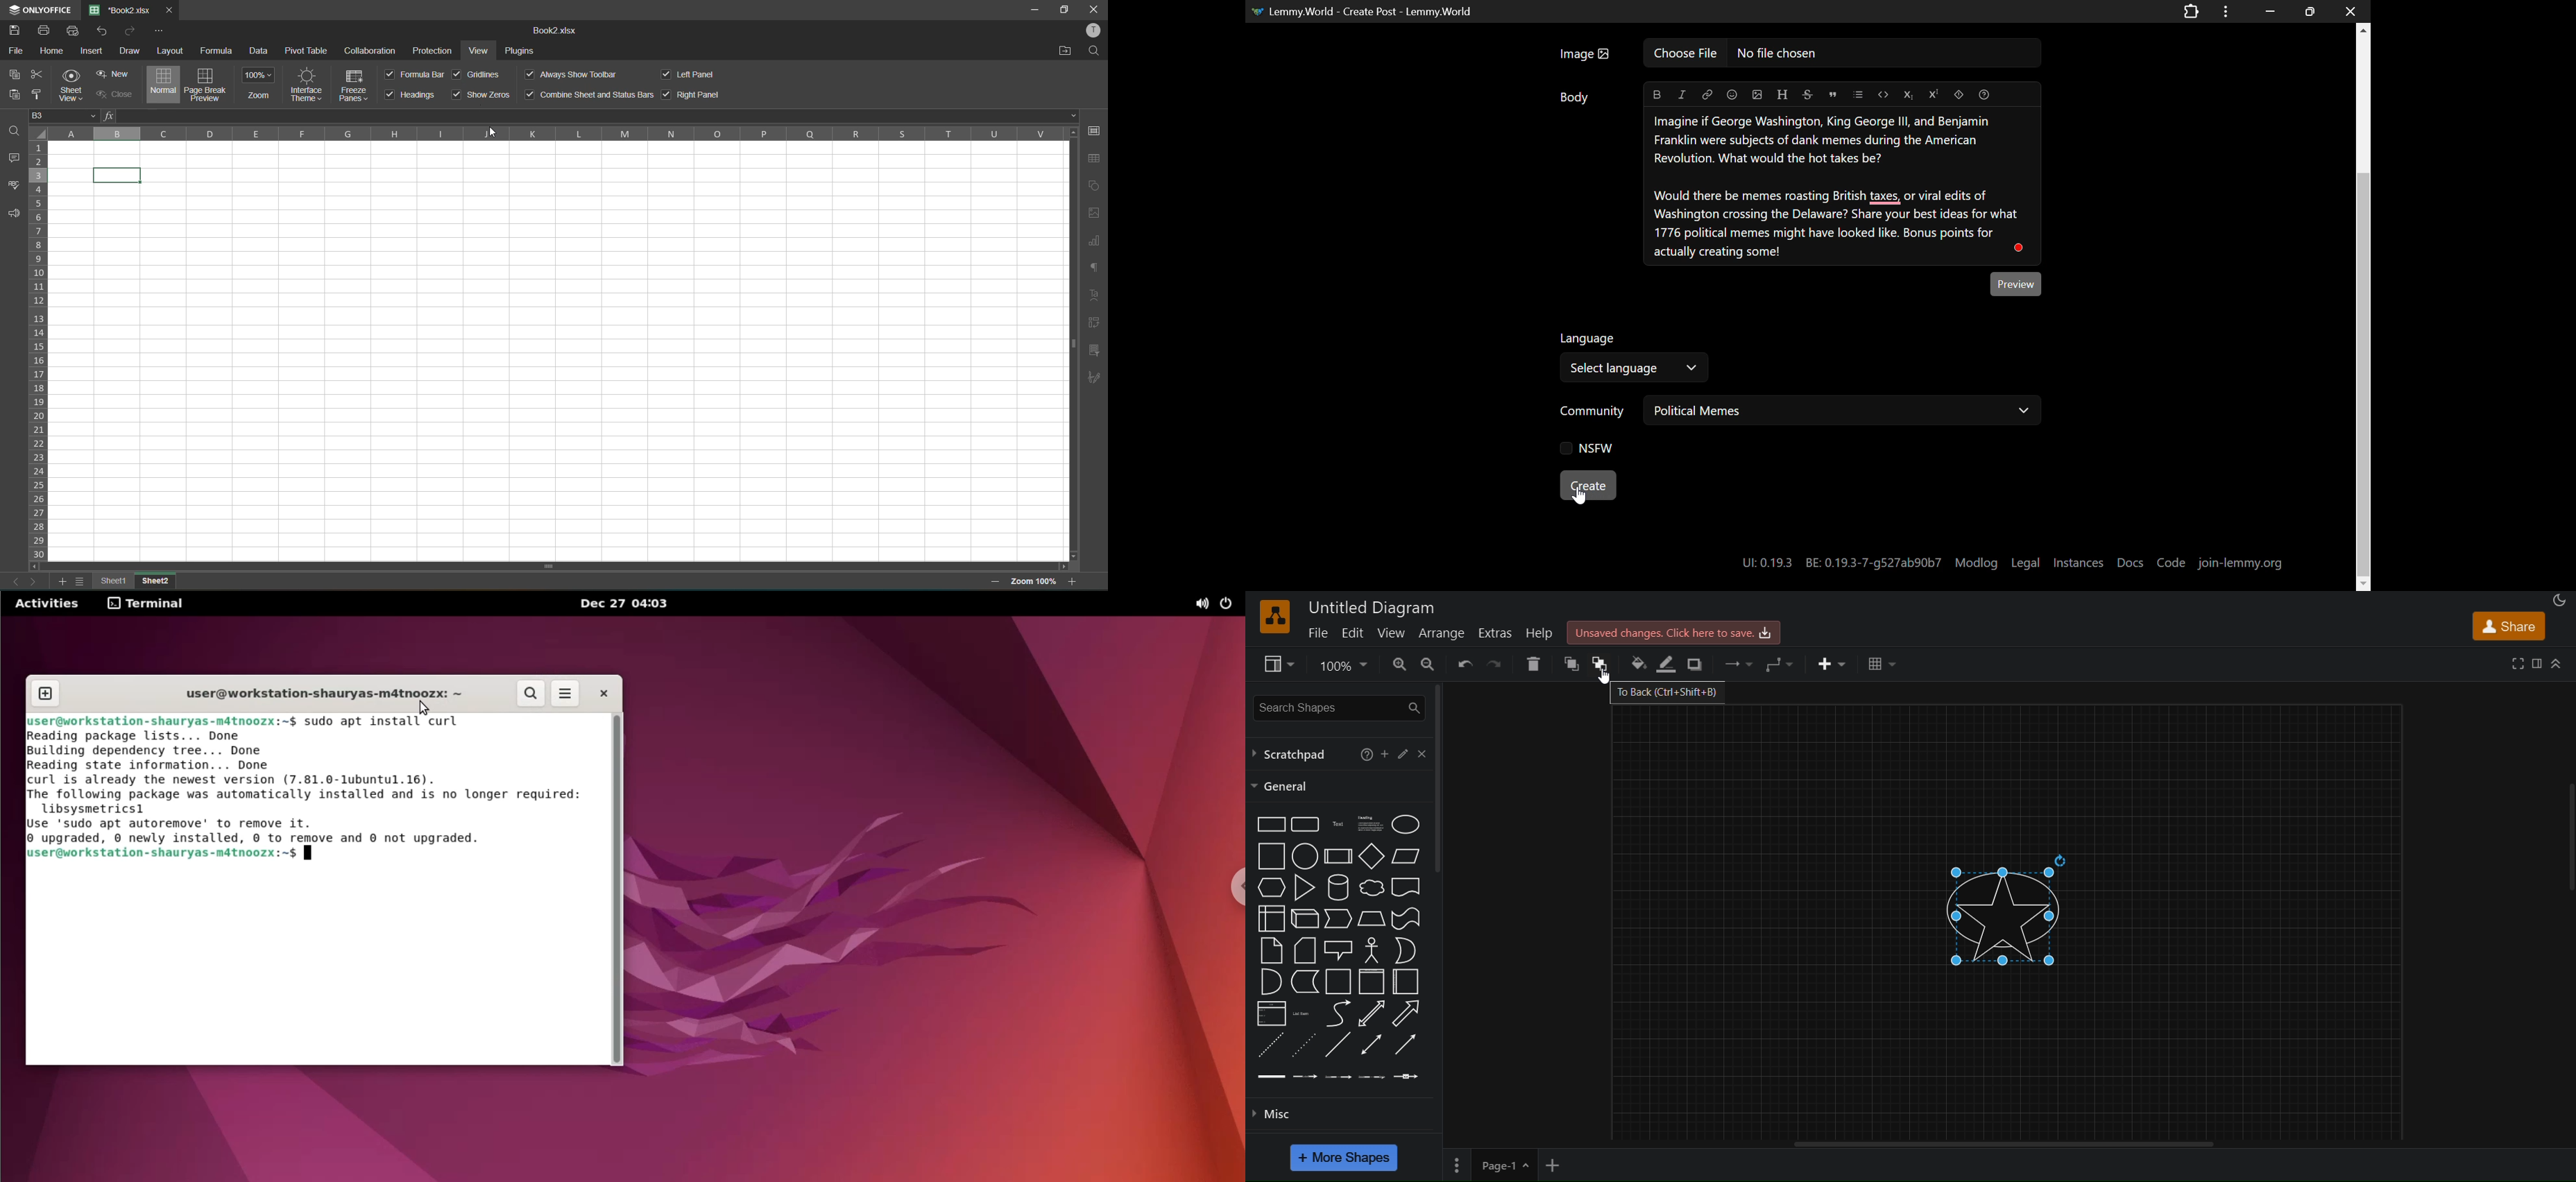 The image size is (2576, 1204). What do you see at coordinates (121, 9) in the screenshot?
I see `book2.xlsx` at bounding box center [121, 9].